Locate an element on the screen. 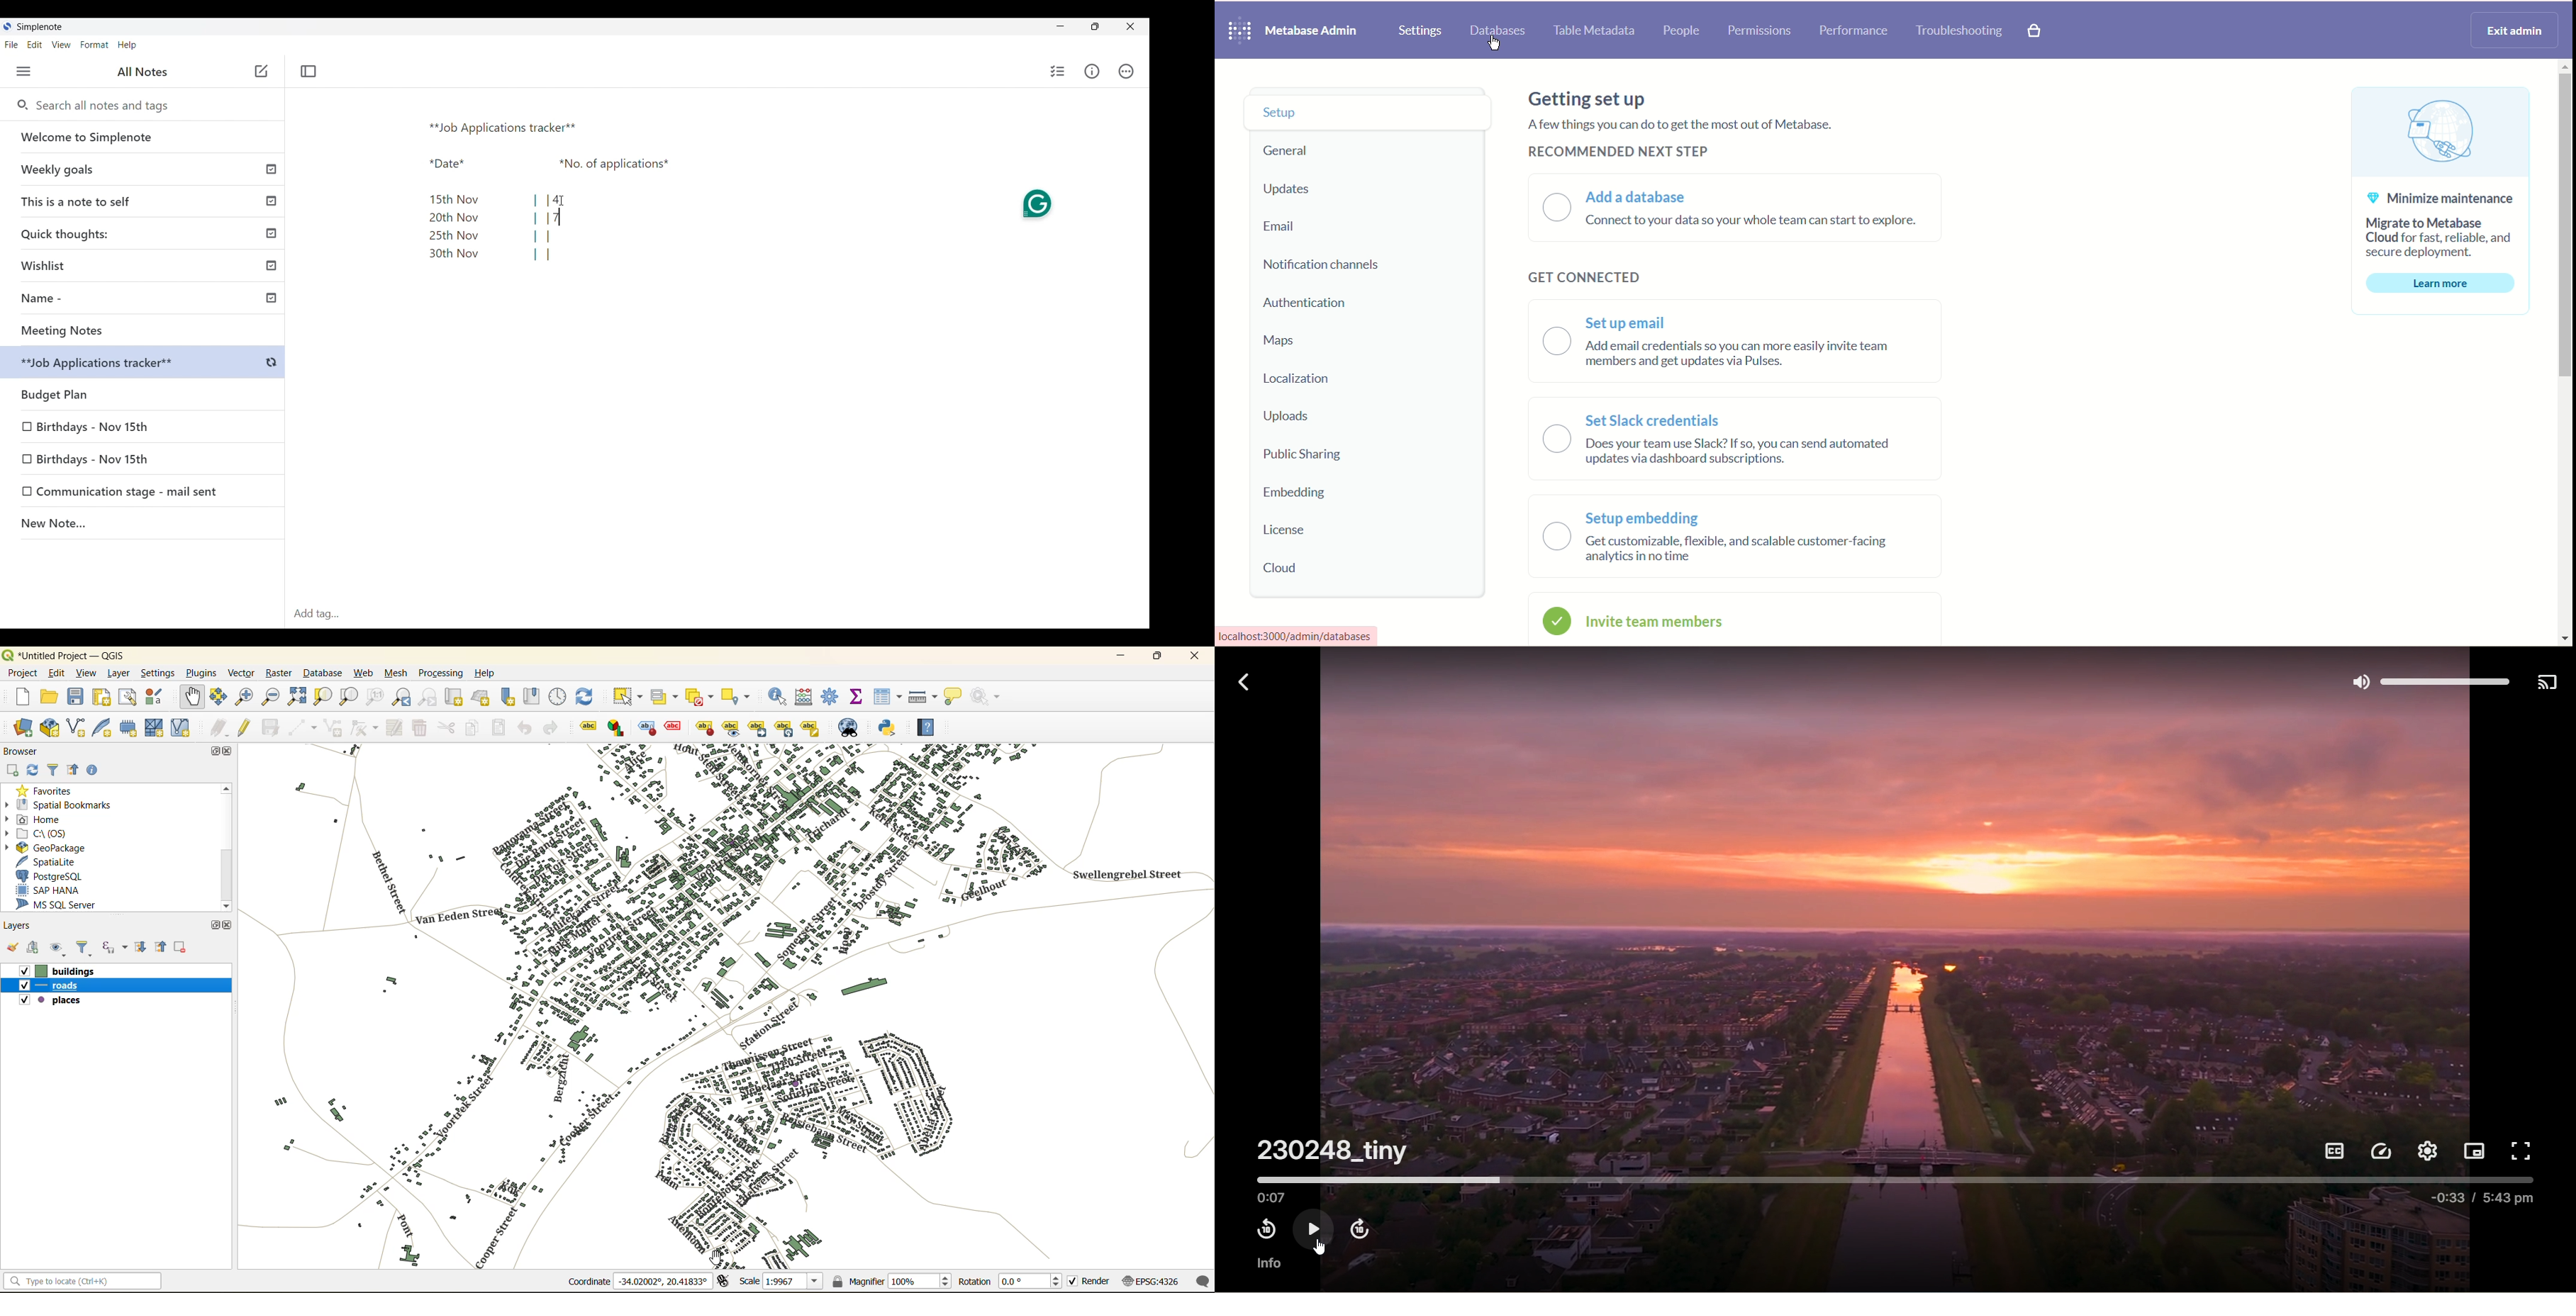 This screenshot has width=2576, height=1316. Info is located at coordinates (1093, 71).